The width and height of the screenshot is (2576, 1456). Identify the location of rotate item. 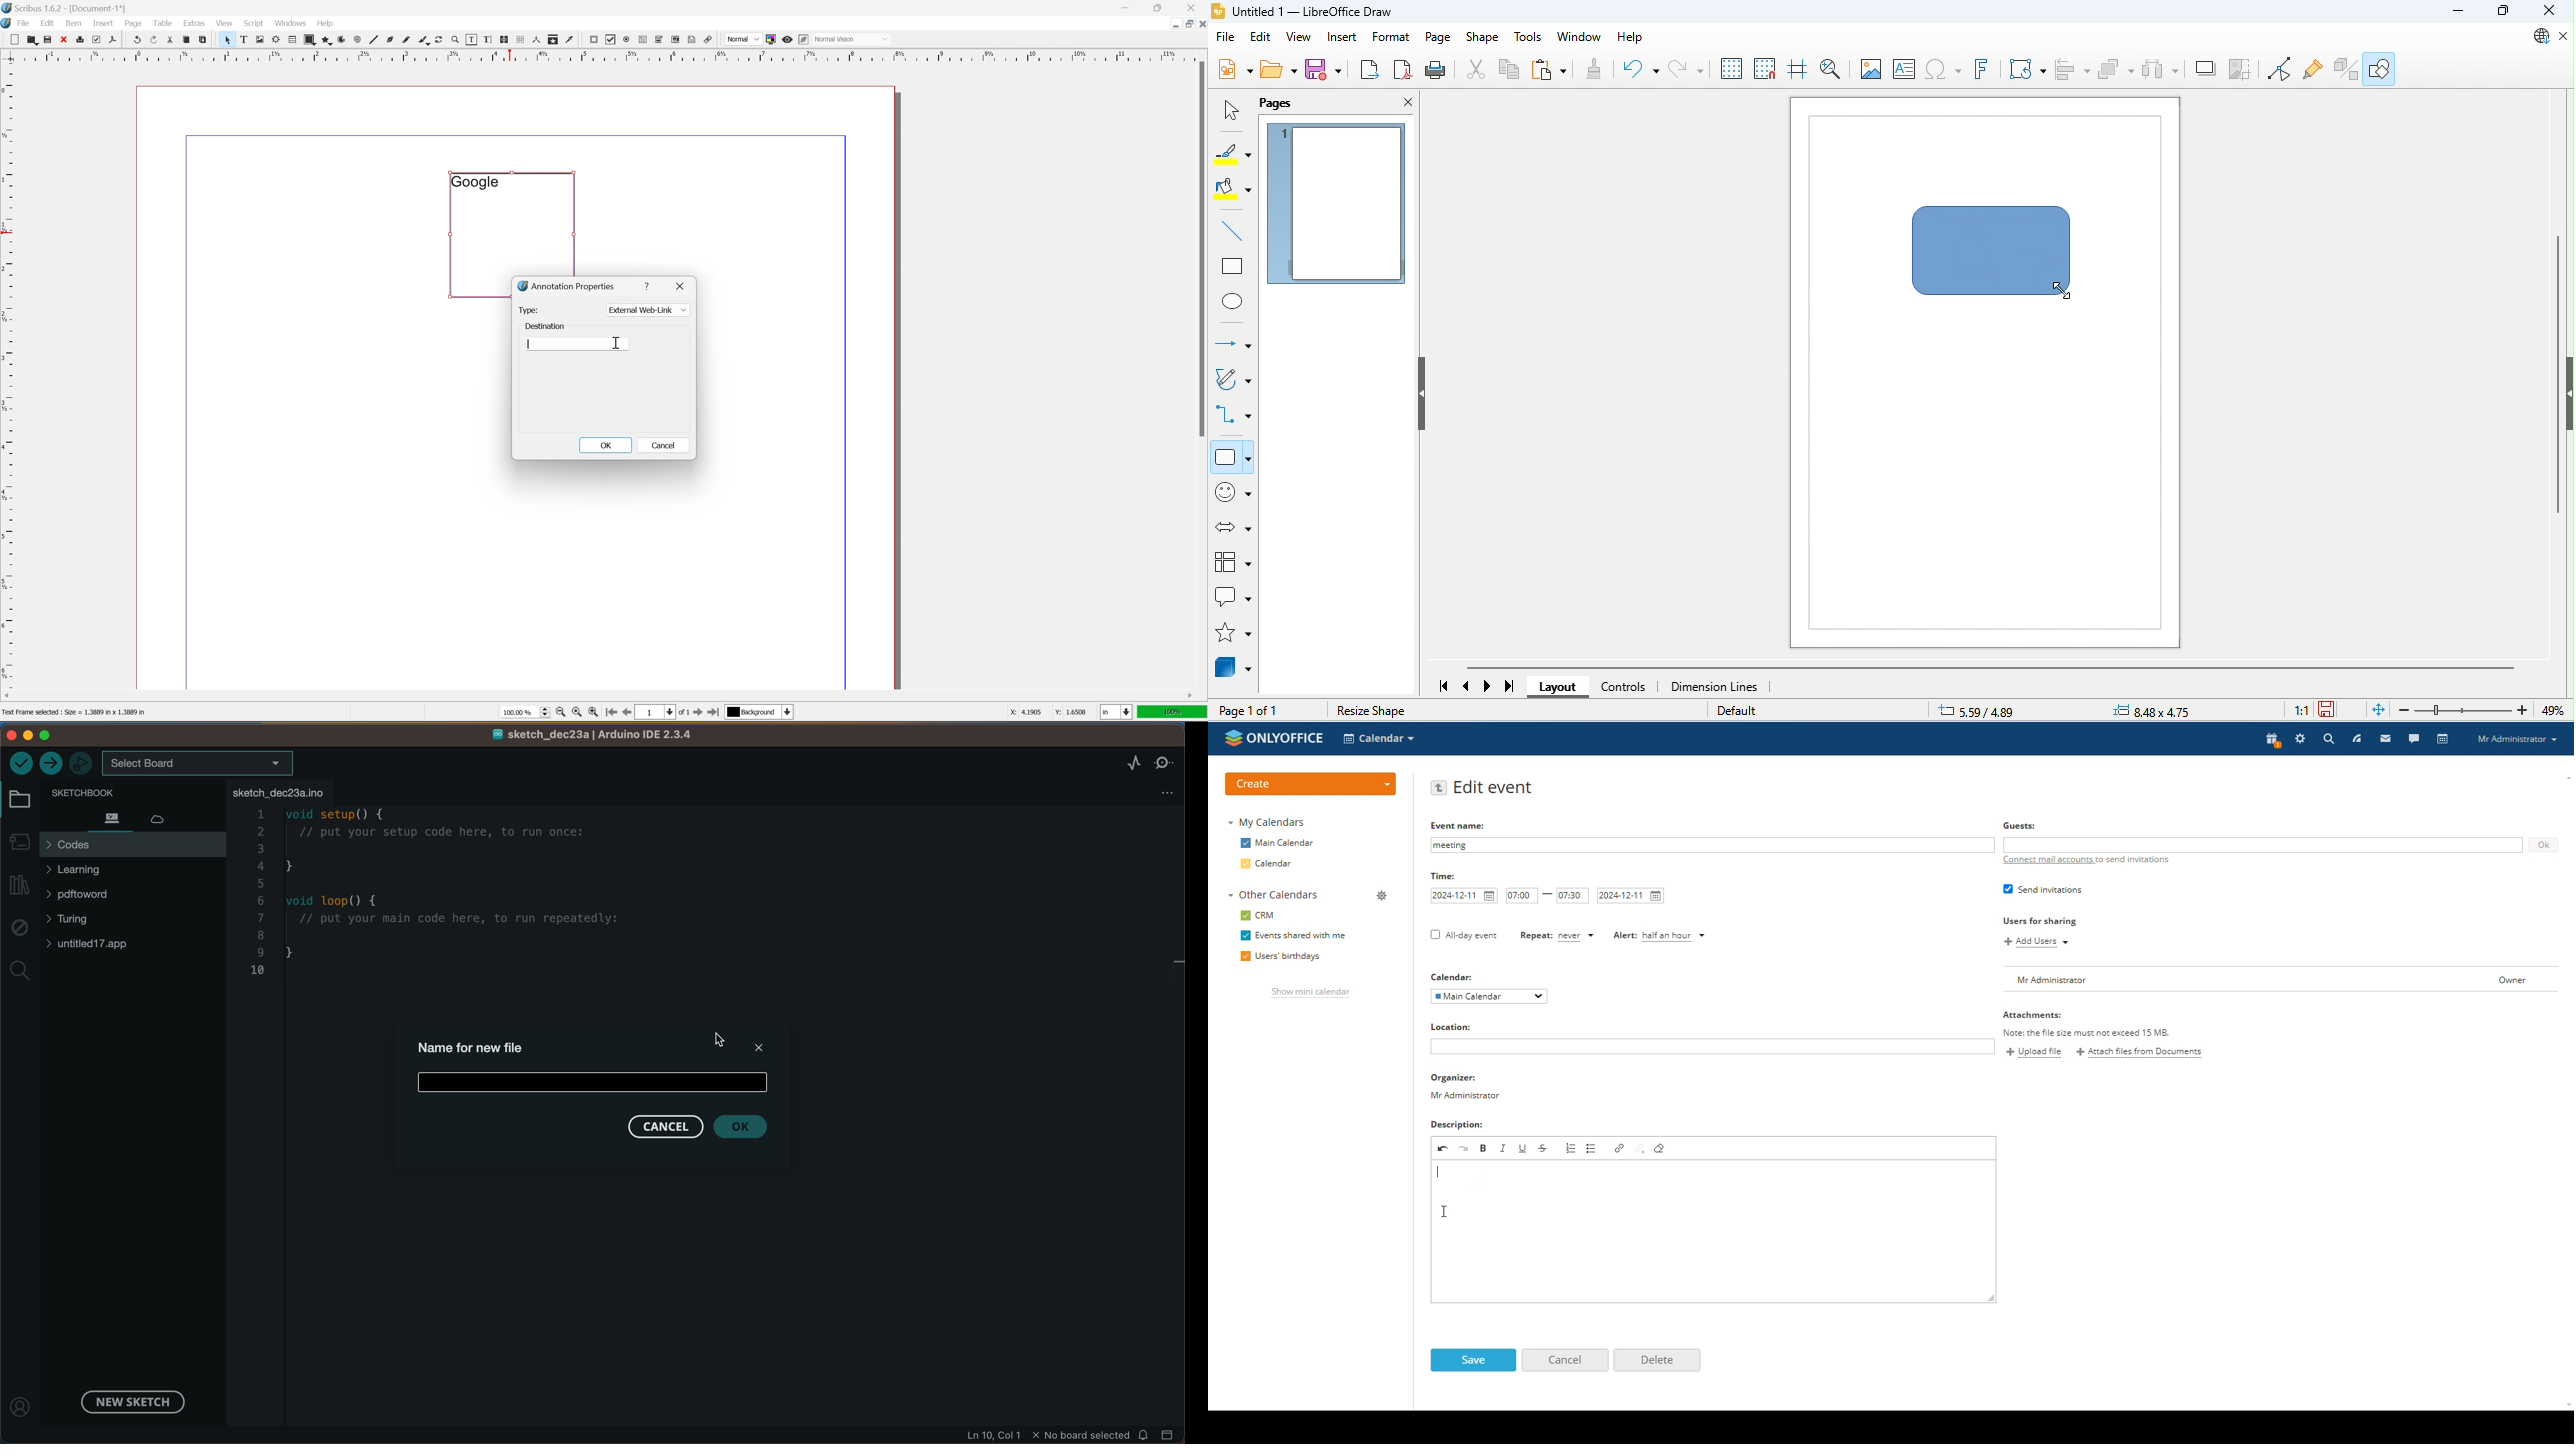
(439, 40).